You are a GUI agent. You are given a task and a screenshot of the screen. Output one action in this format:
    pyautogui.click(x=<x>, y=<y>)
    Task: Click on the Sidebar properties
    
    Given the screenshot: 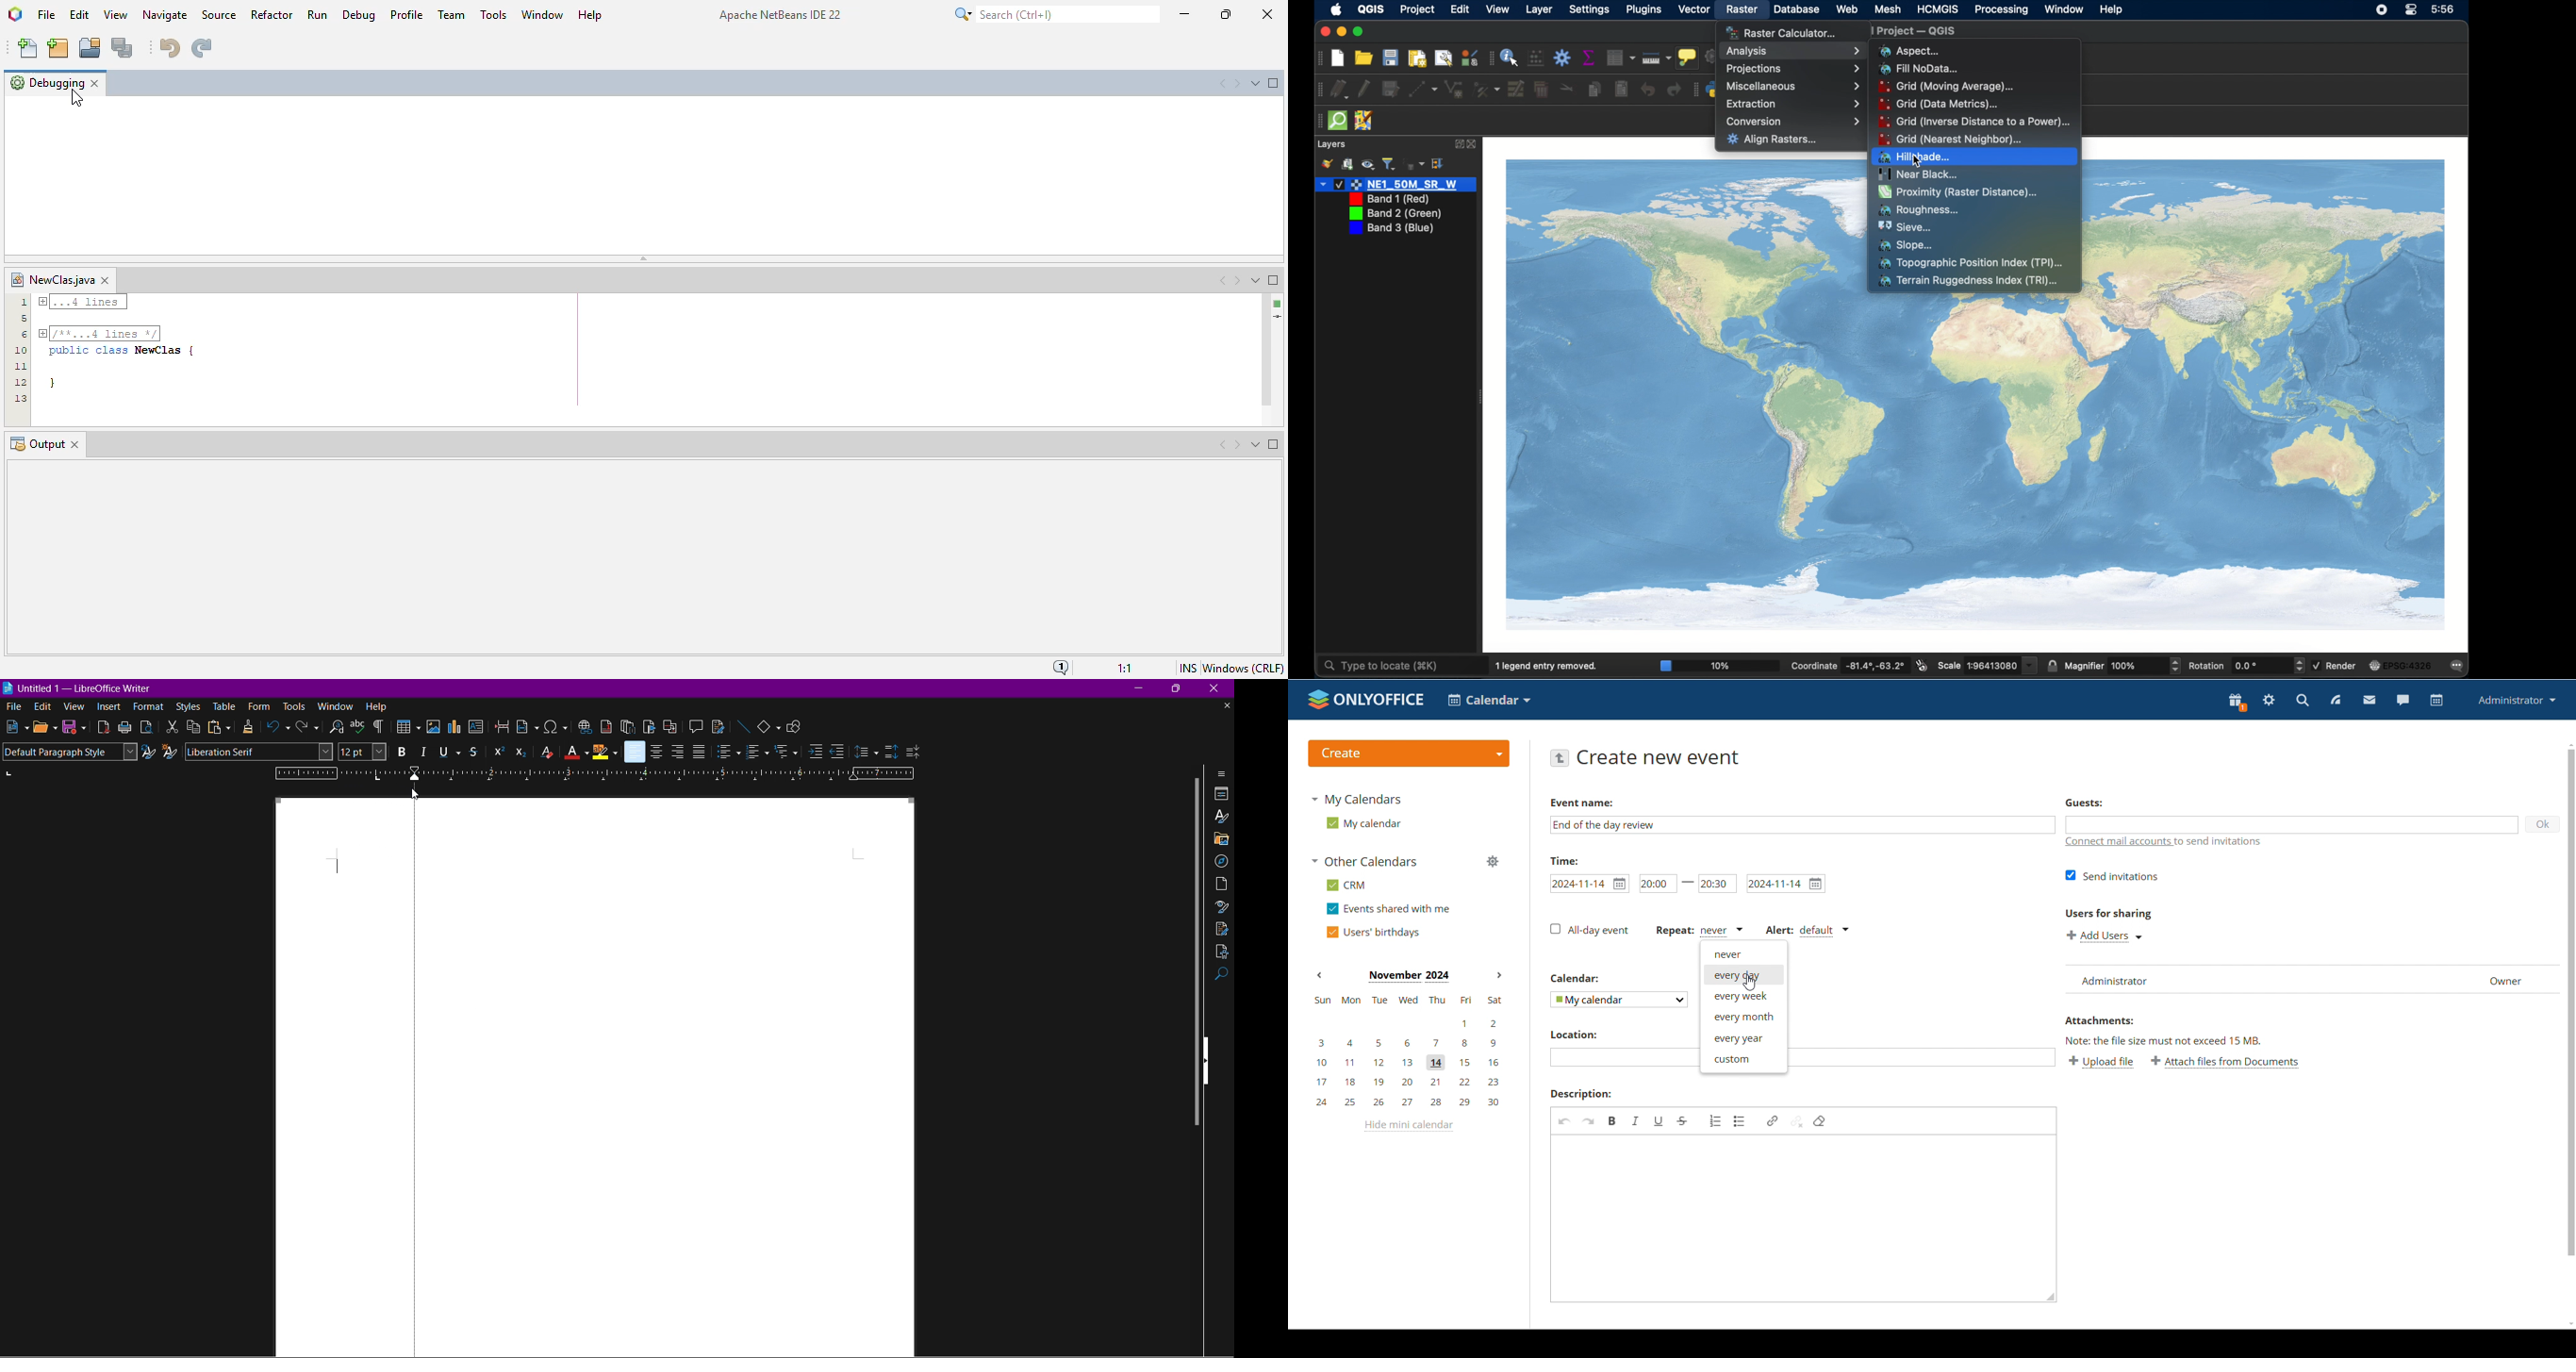 What is the action you would take?
    pyautogui.click(x=1223, y=773)
    